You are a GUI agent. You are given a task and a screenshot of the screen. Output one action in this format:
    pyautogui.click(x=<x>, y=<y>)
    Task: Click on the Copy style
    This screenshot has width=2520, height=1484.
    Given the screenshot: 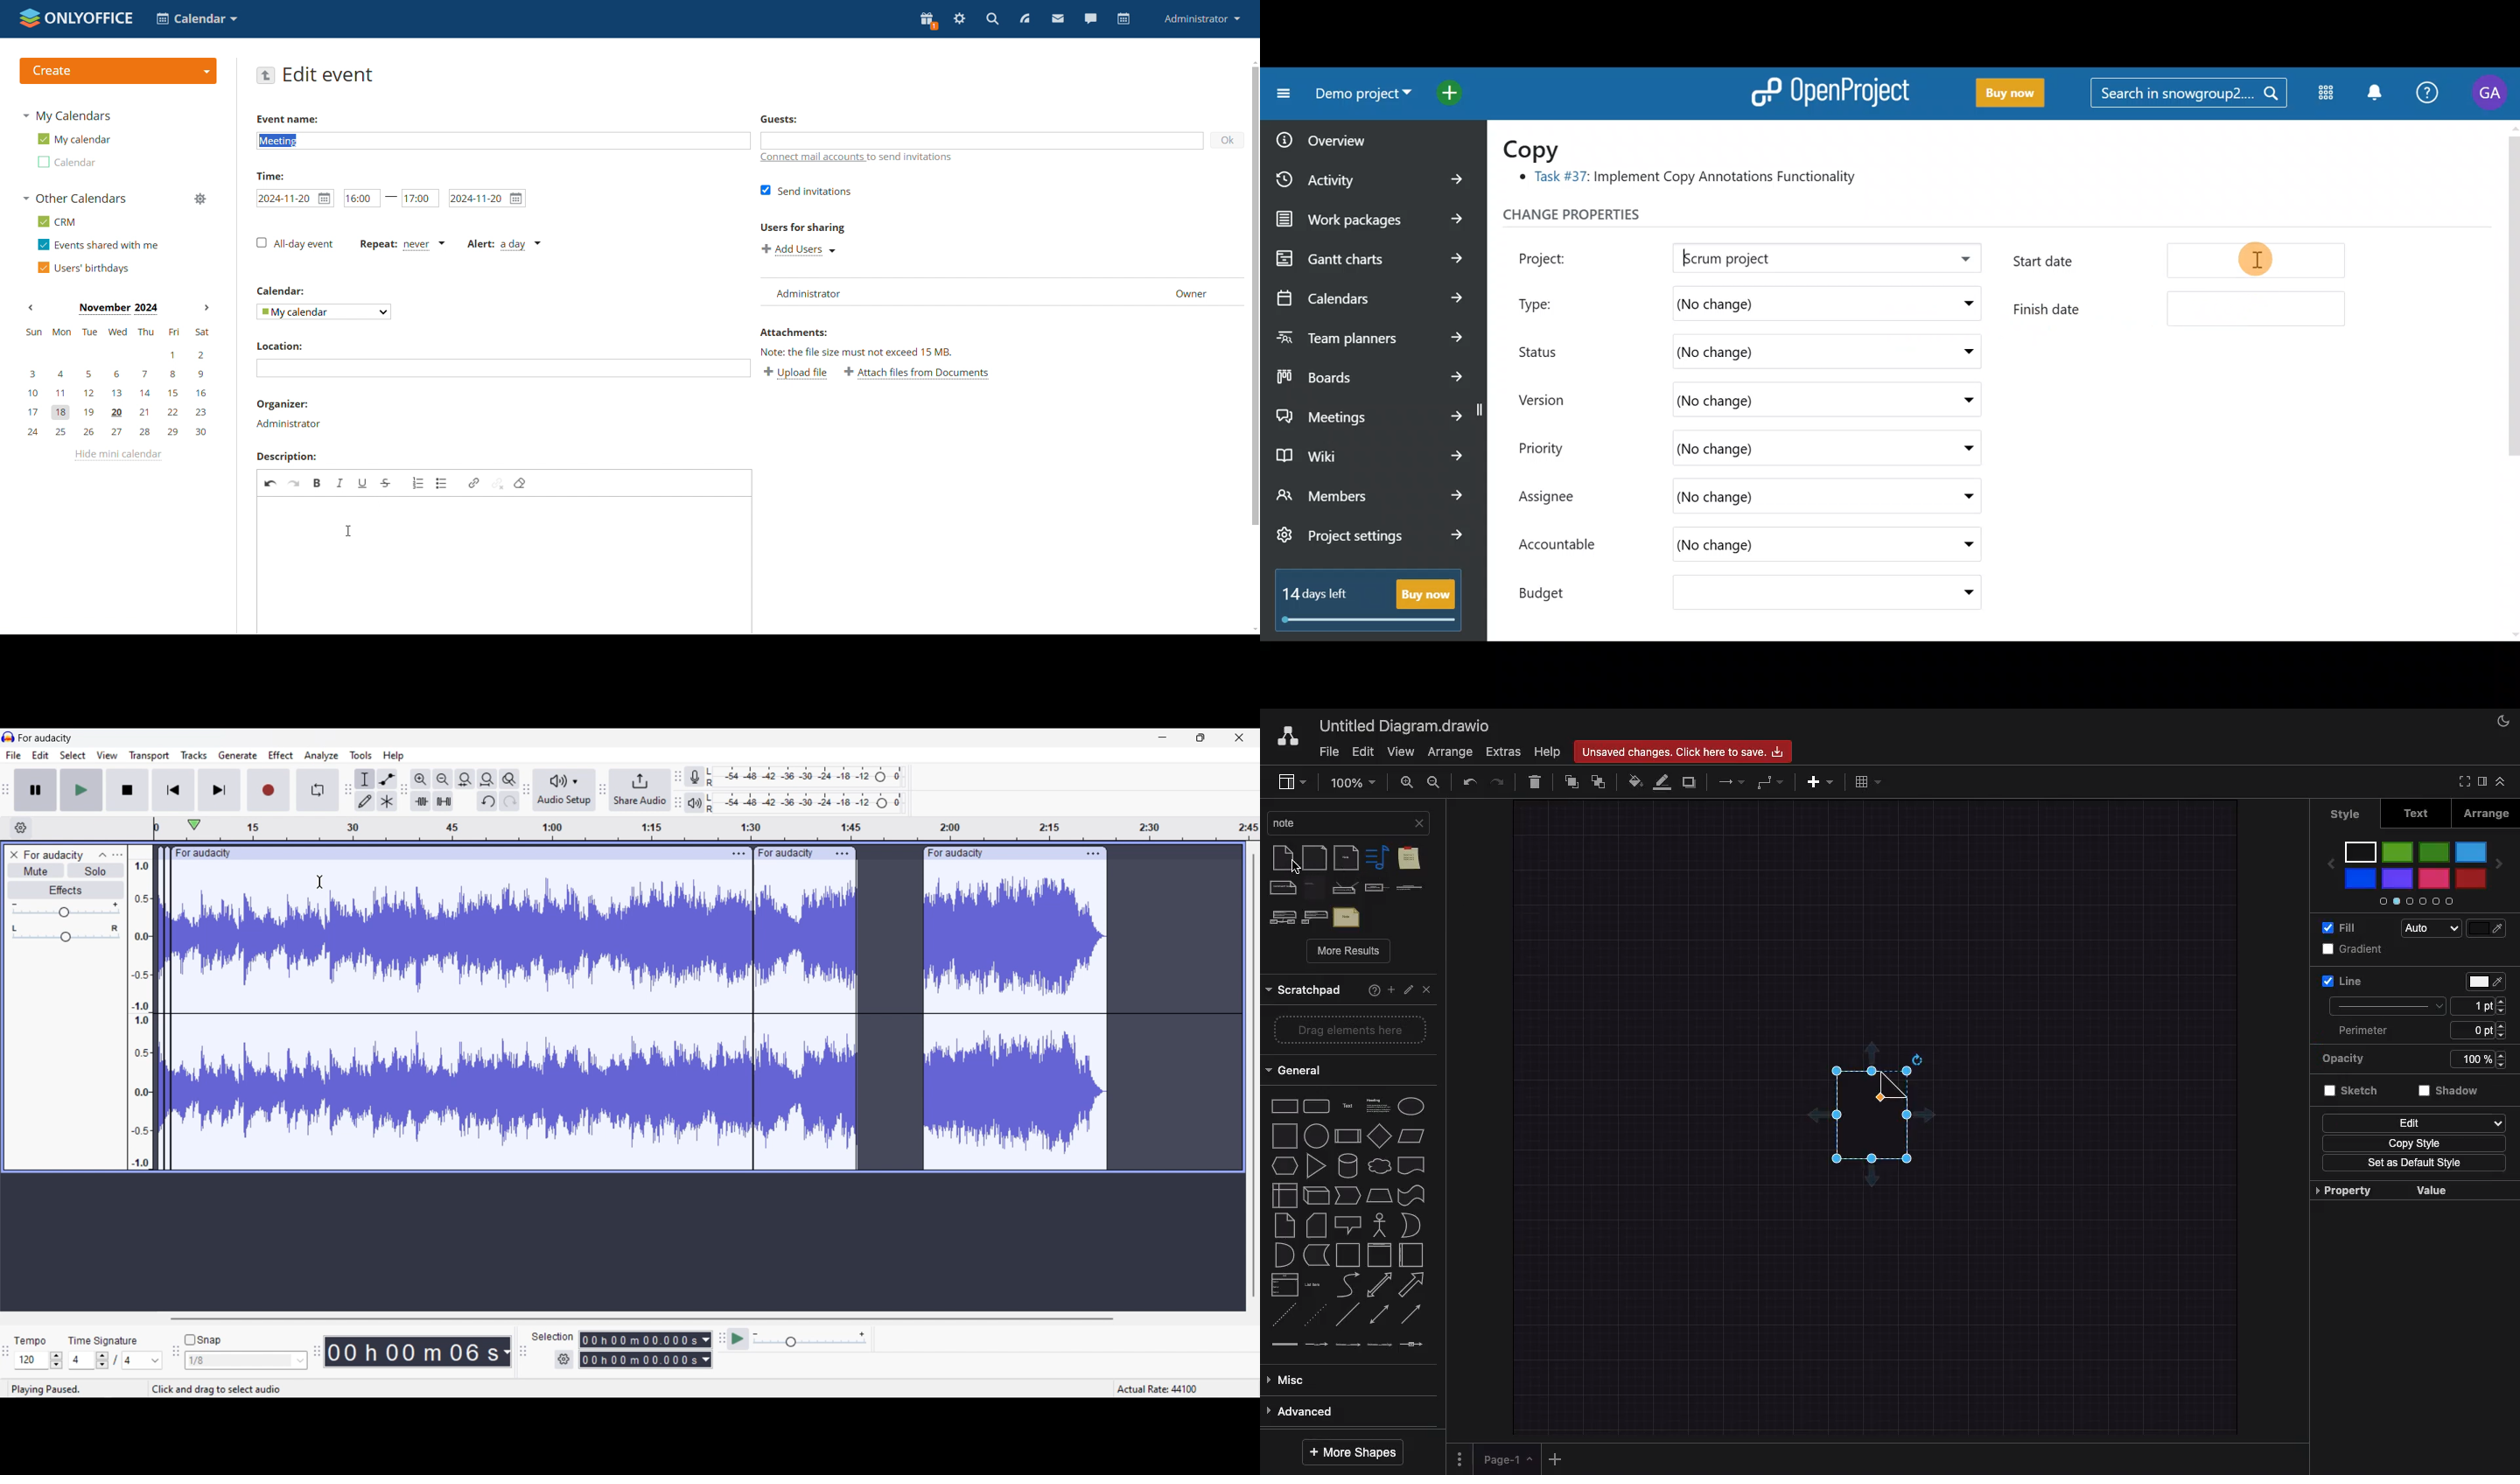 What is the action you would take?
    pyautogui.click(x=2415, y=1143)
    